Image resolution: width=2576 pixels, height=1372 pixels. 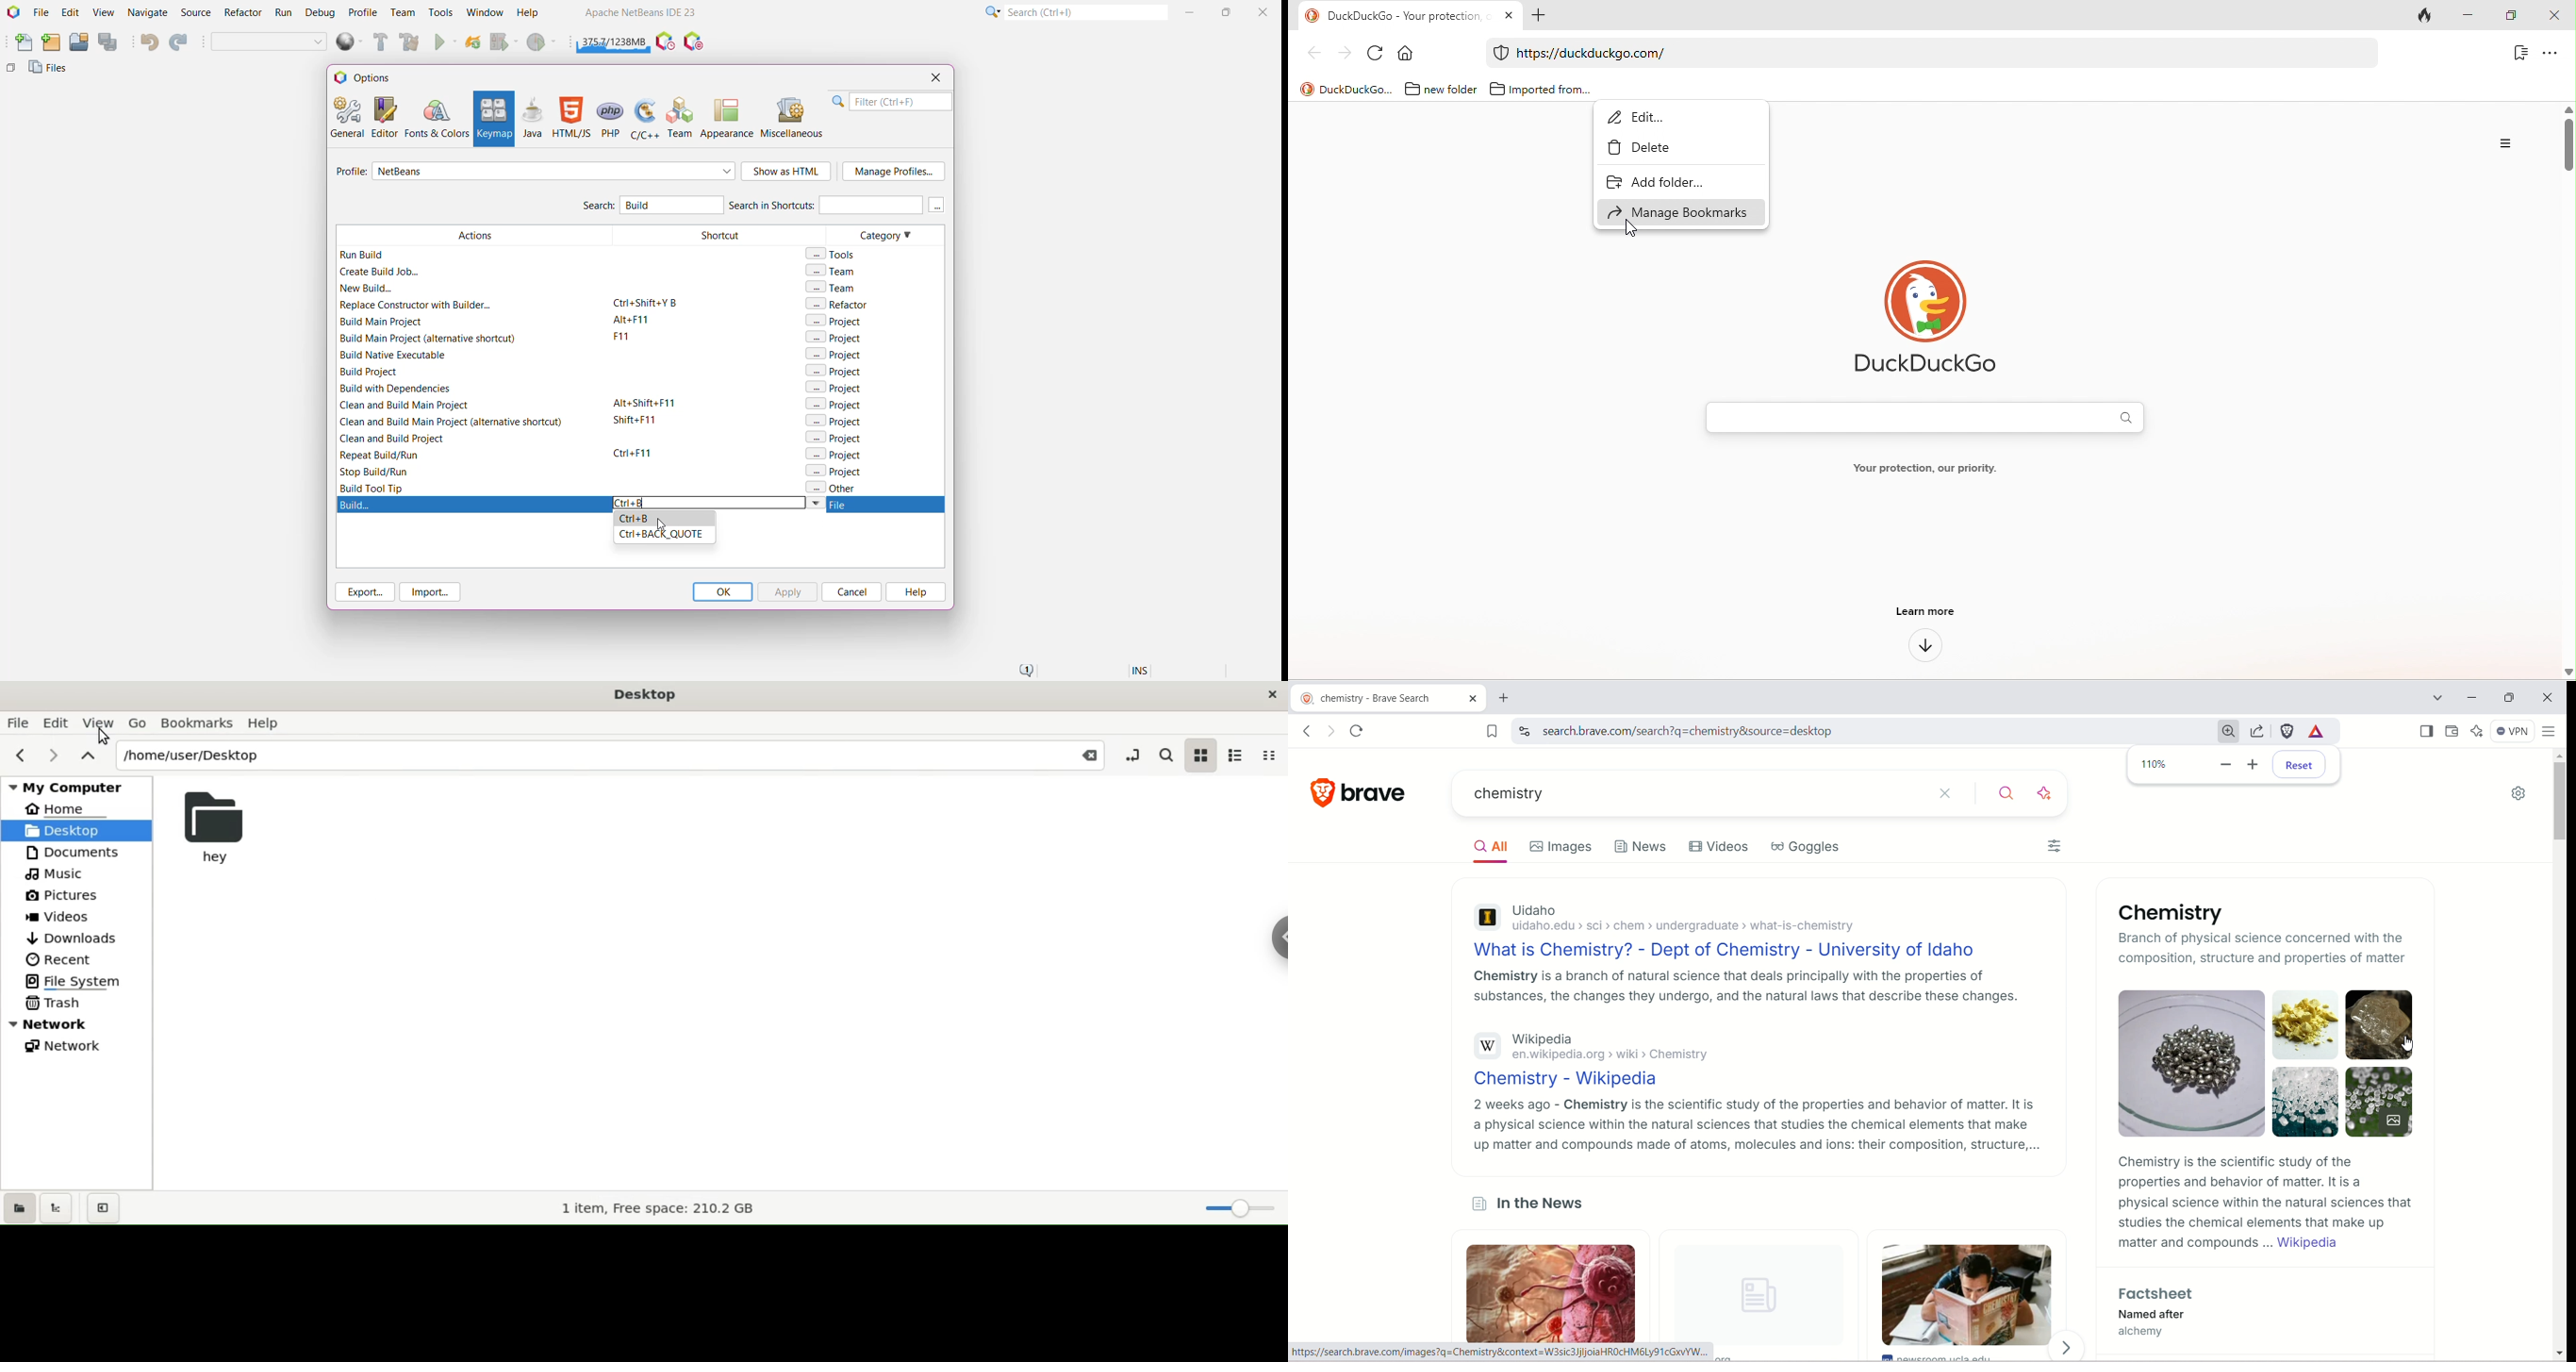 What do you see at coordinates (2548, 731) in the screenshot?
I see `customize and control board` at bounding box center [2548, 731].